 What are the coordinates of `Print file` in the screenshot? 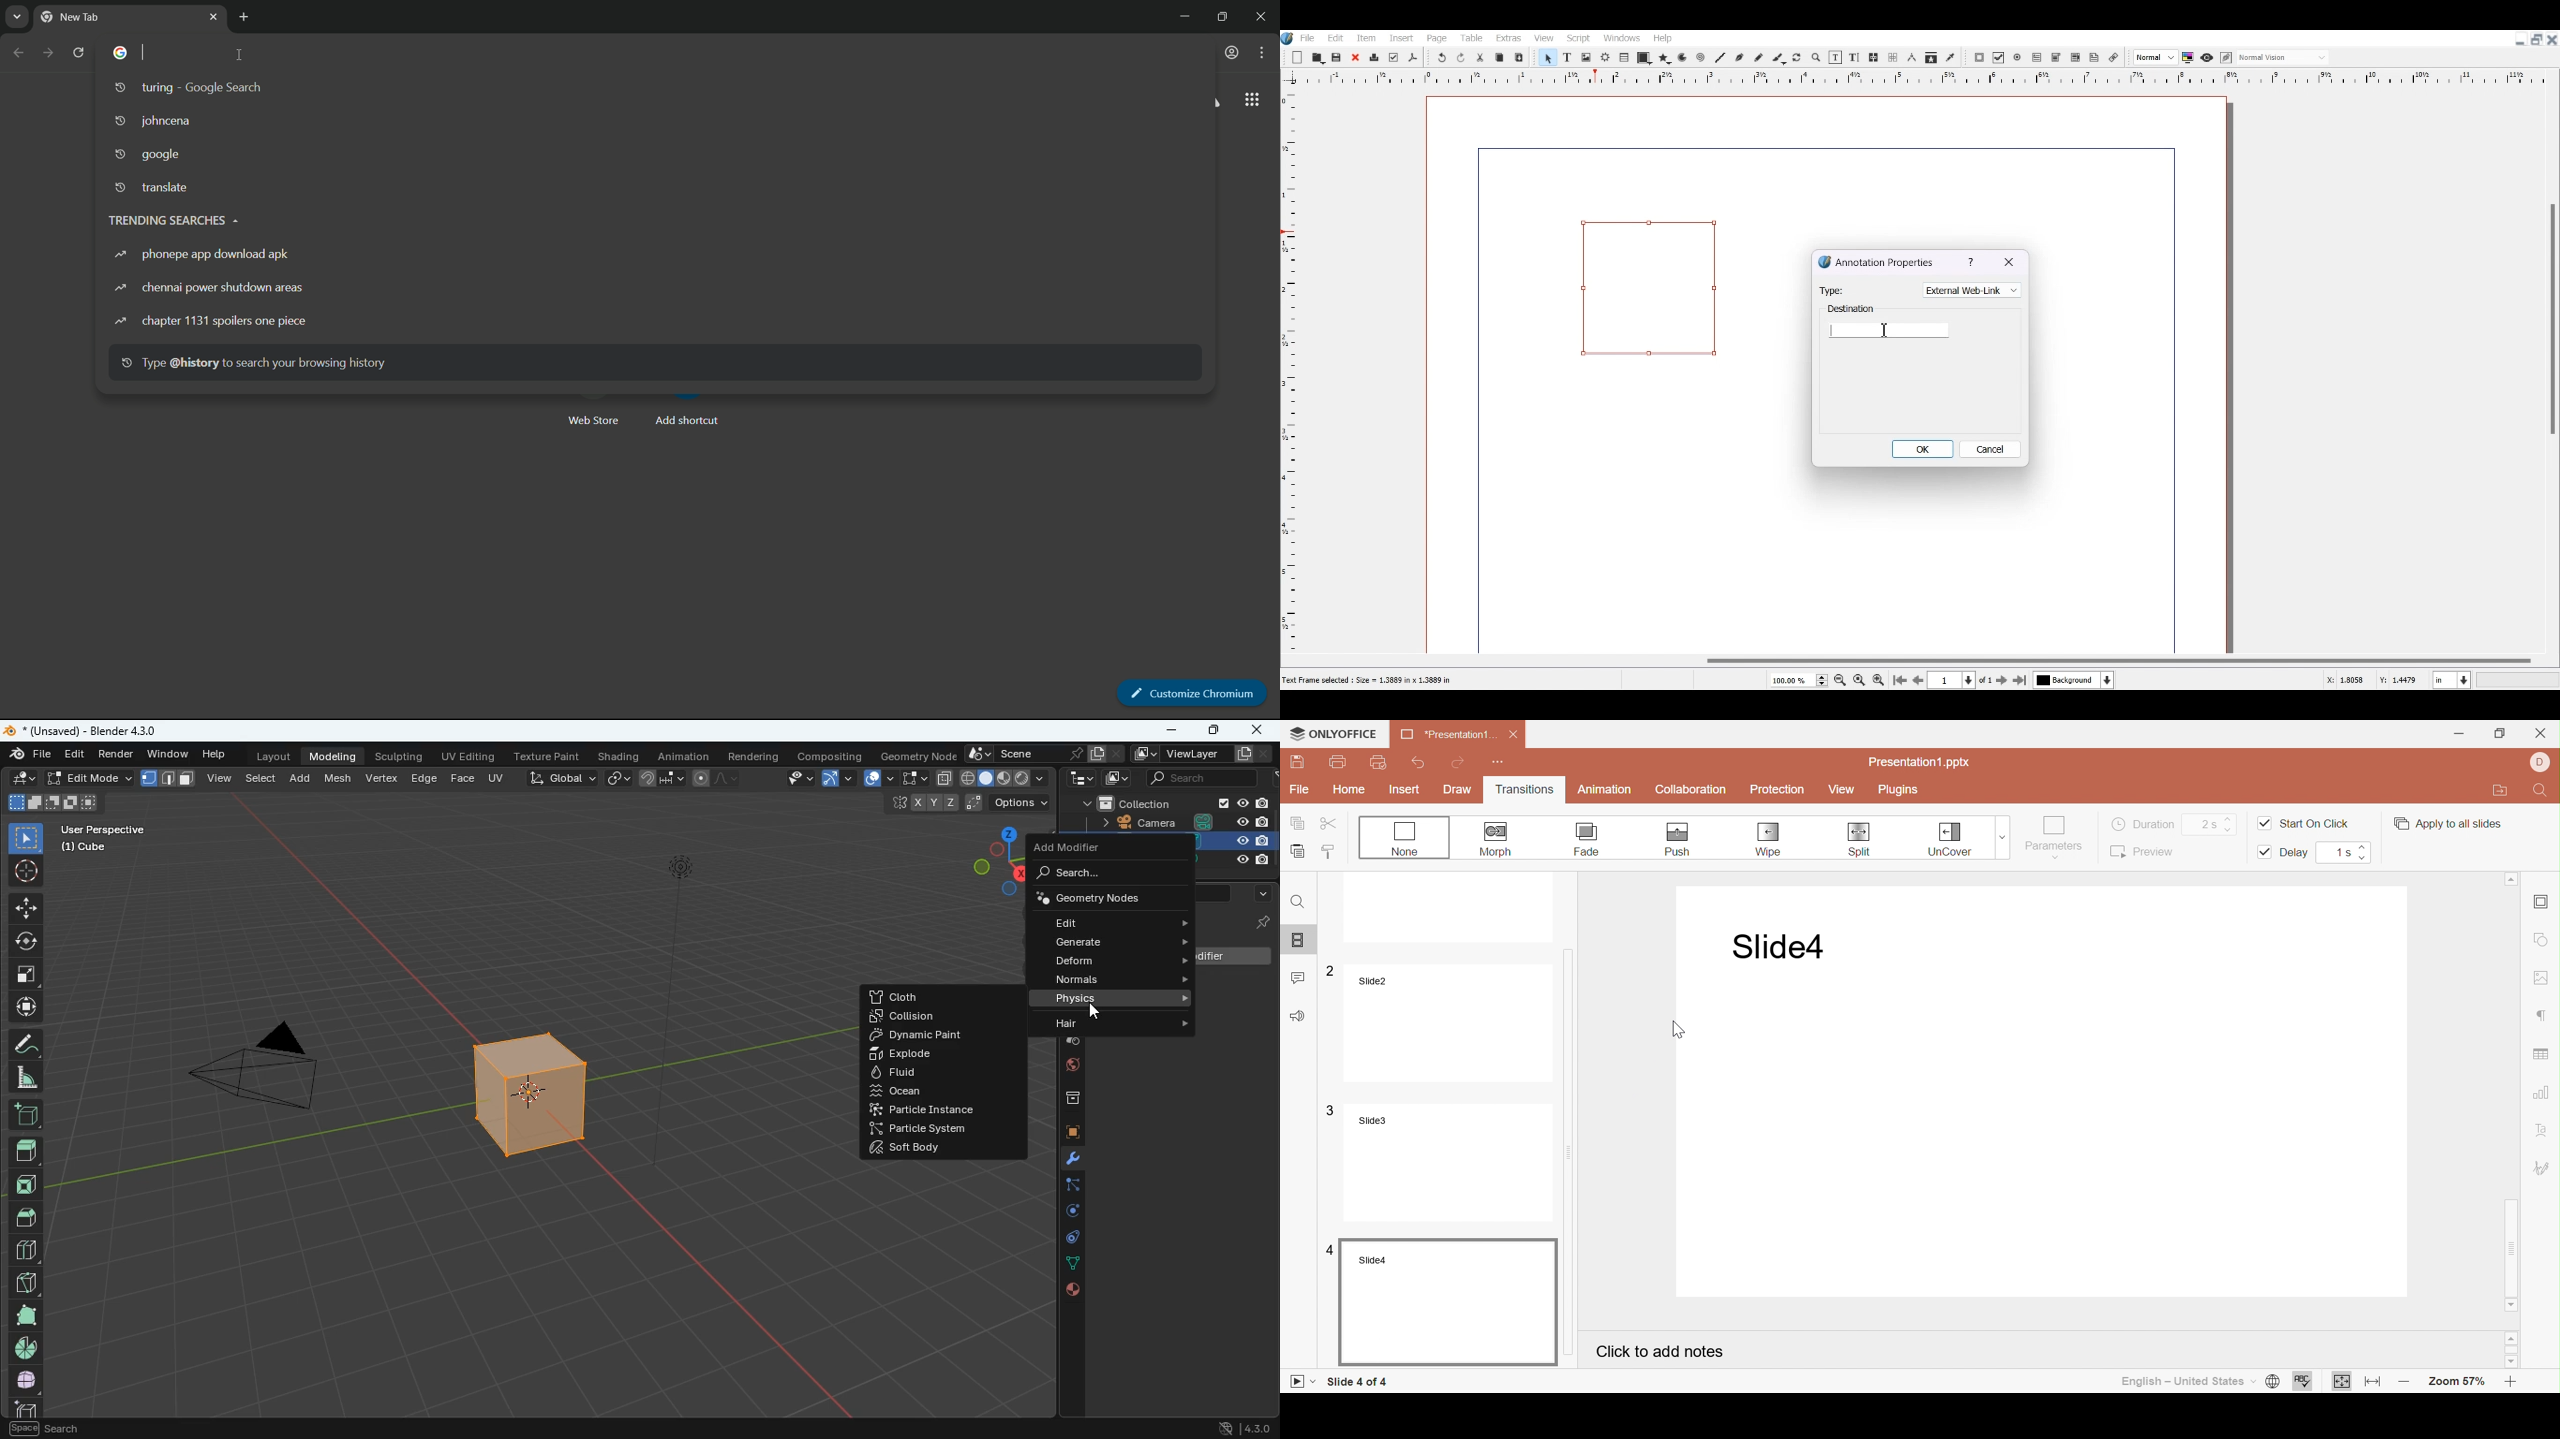 It's located at (1339, 761).